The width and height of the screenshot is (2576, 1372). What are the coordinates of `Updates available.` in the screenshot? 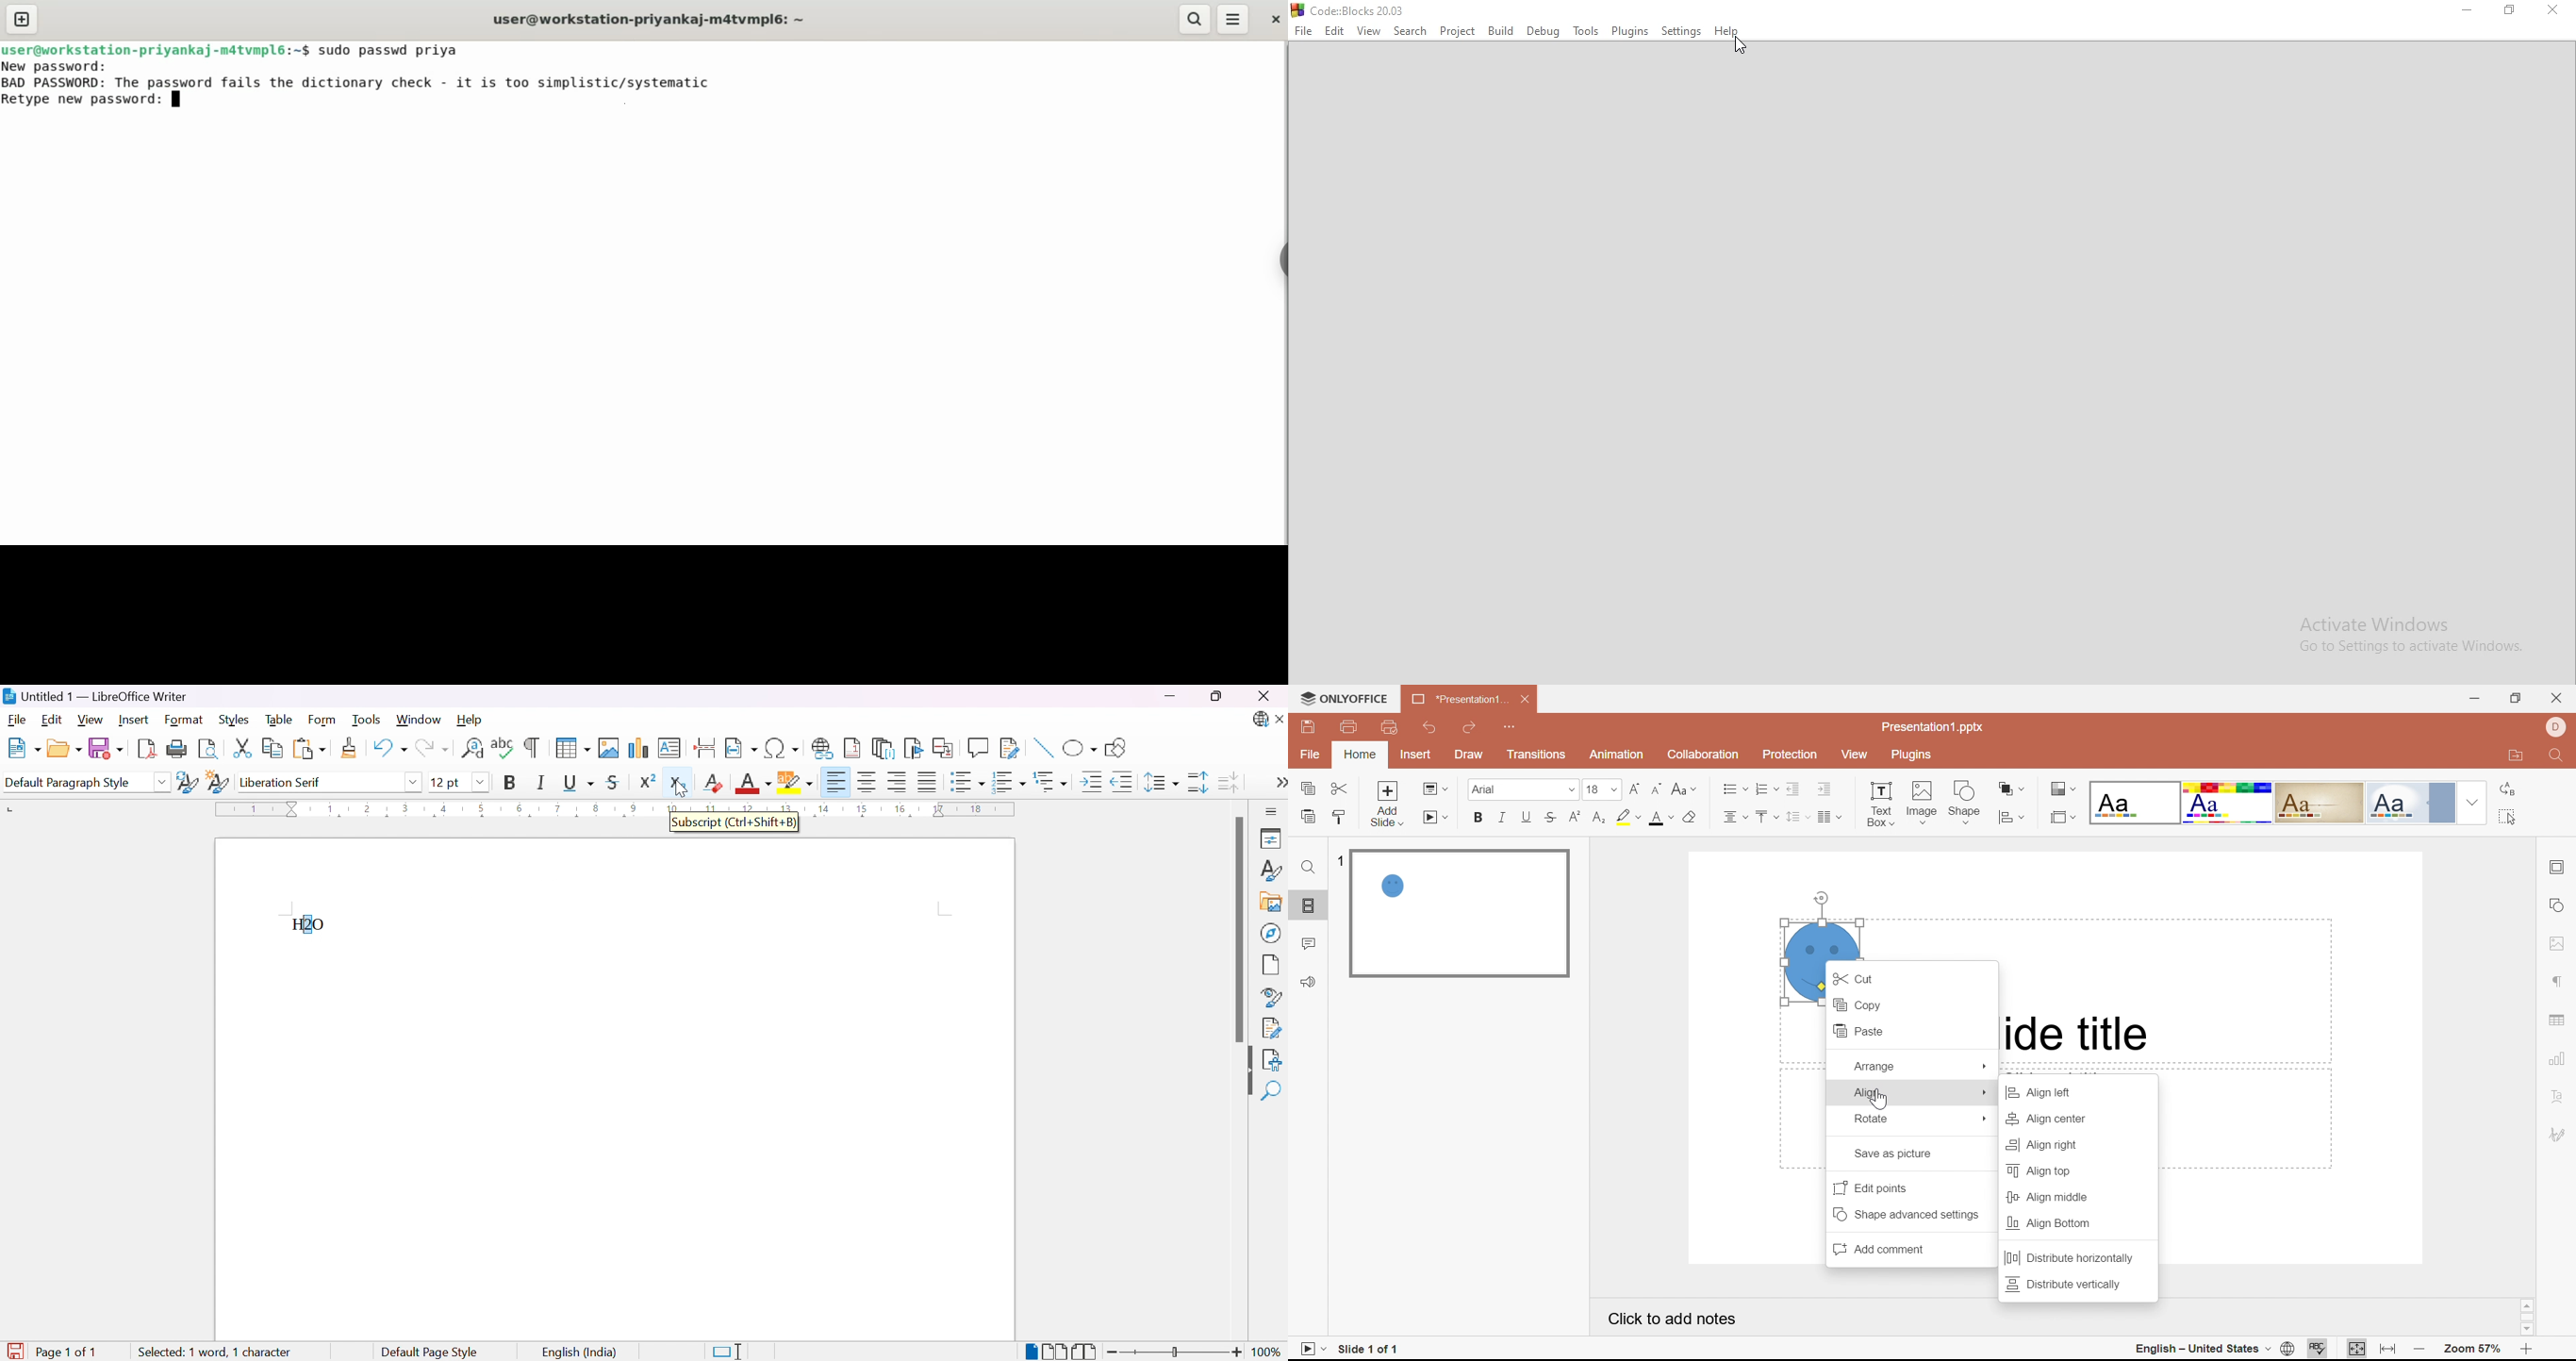 It's located at (1259, 720).